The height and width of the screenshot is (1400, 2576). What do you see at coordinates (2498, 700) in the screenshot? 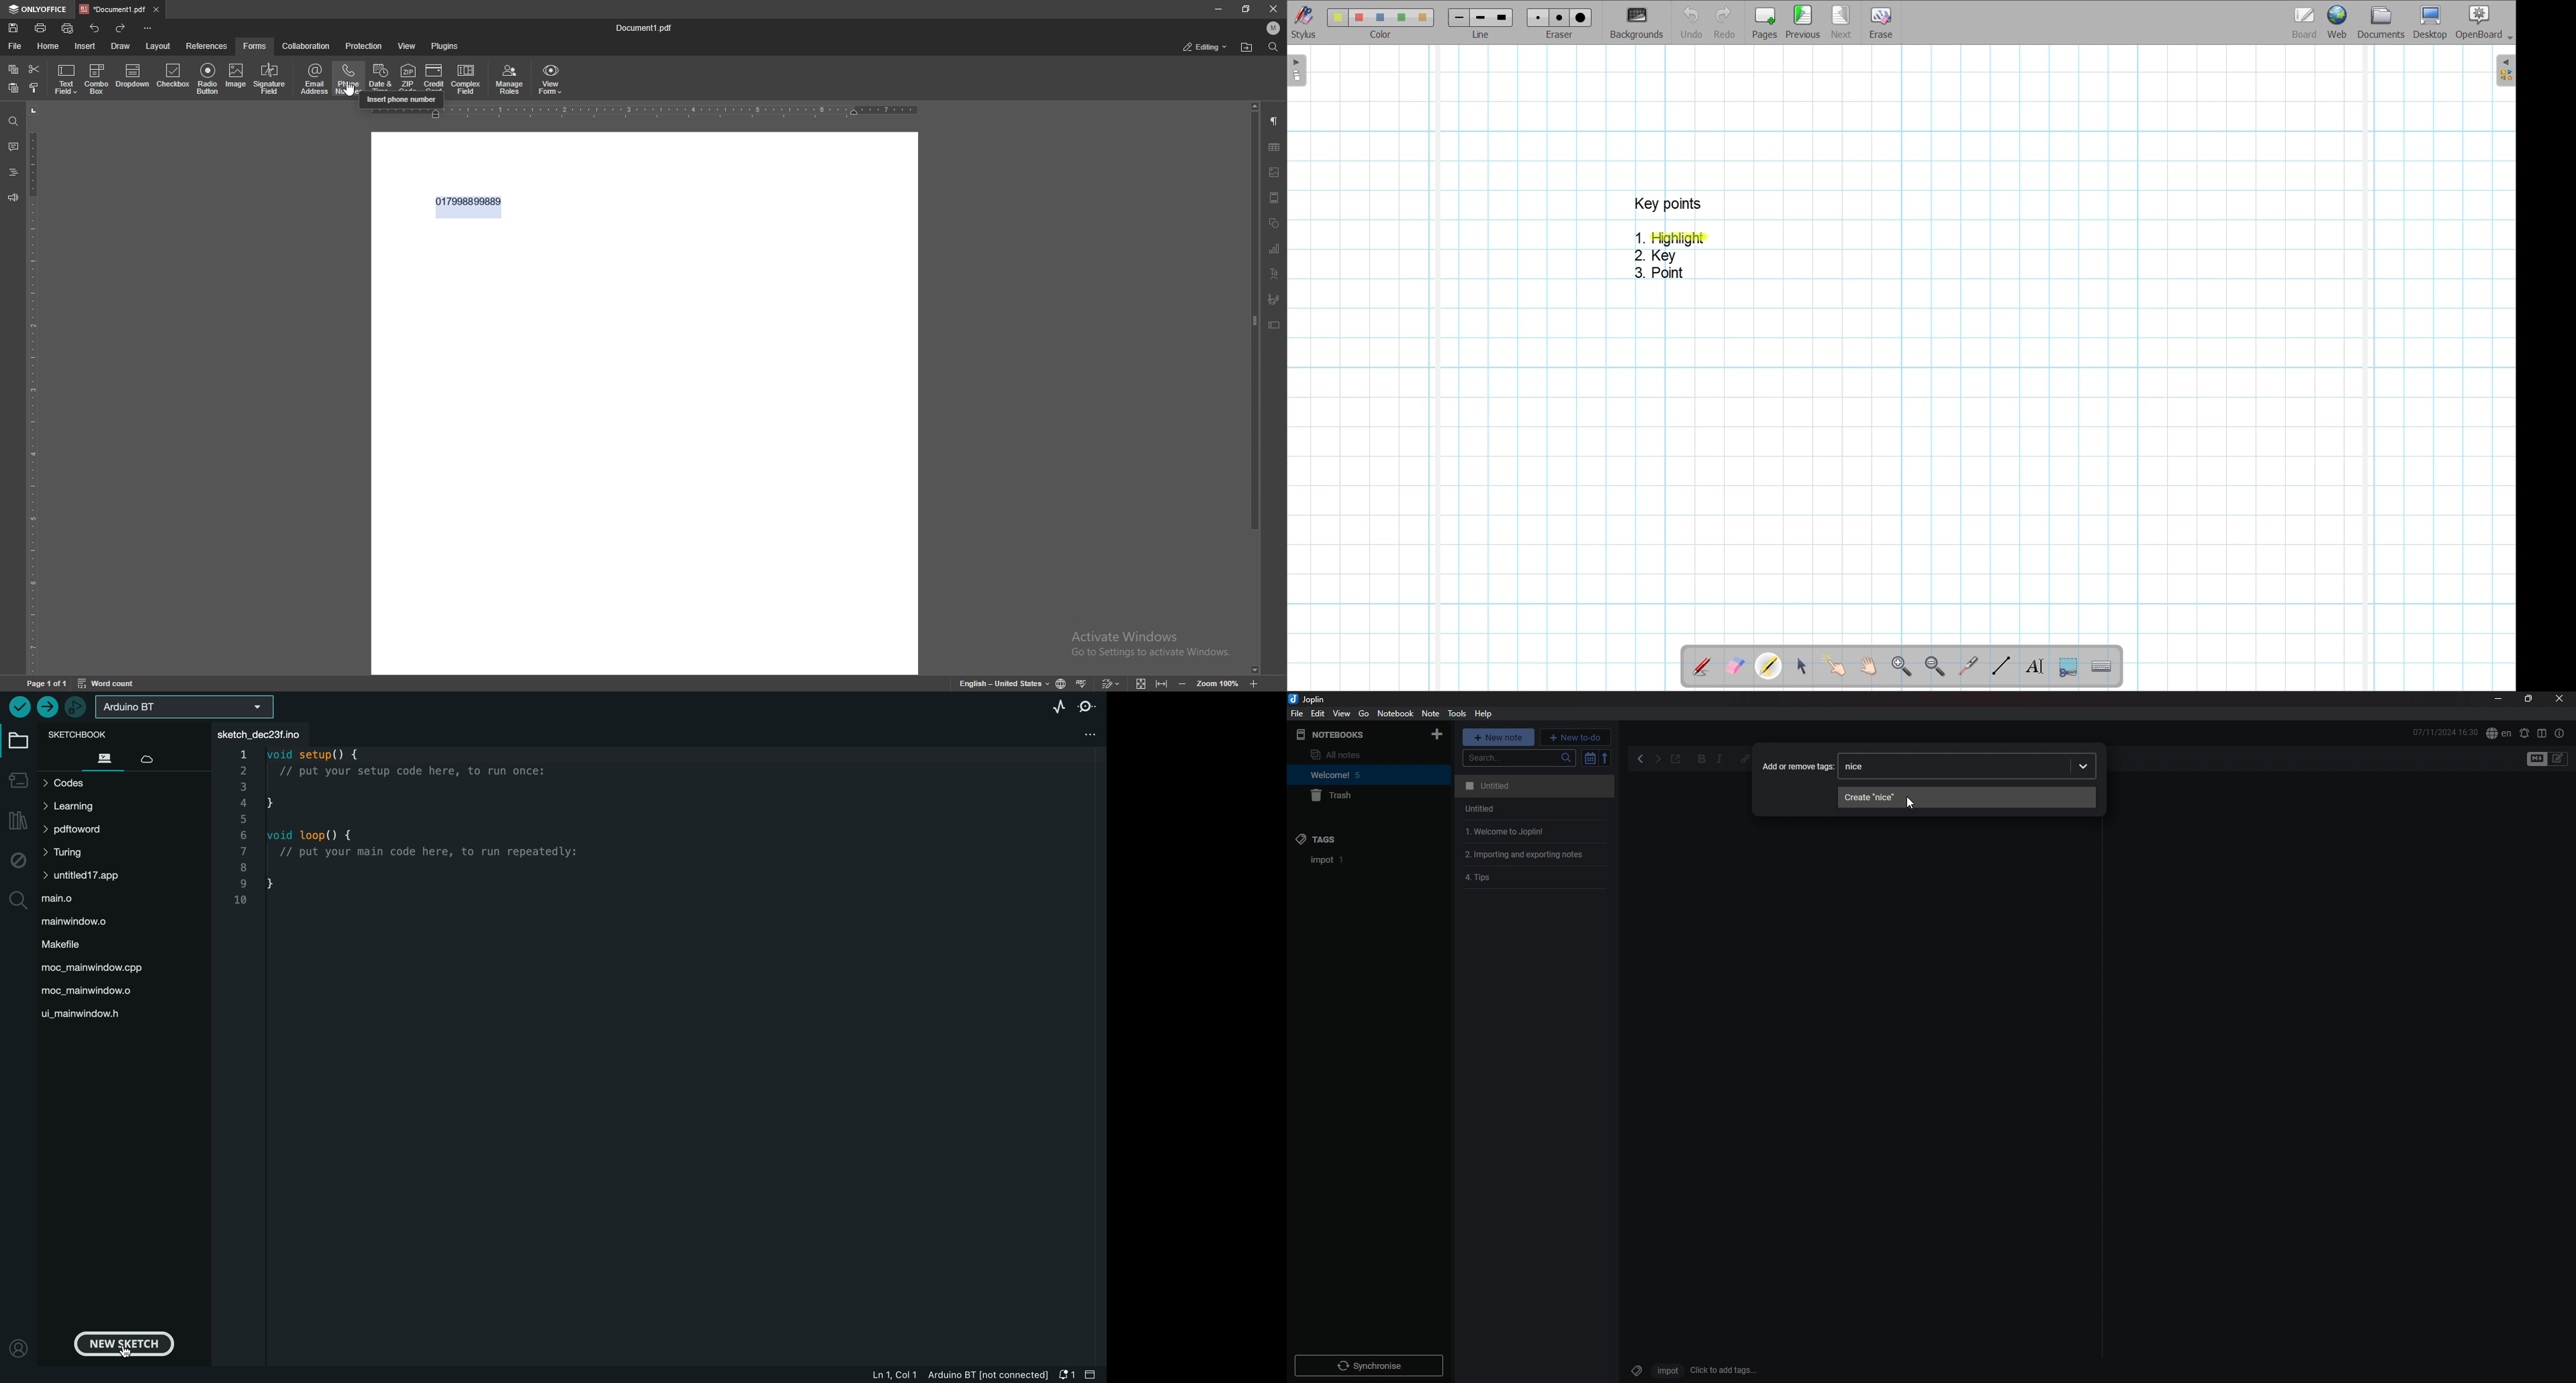
I see `minimize` at bounding box center [2498, 700].